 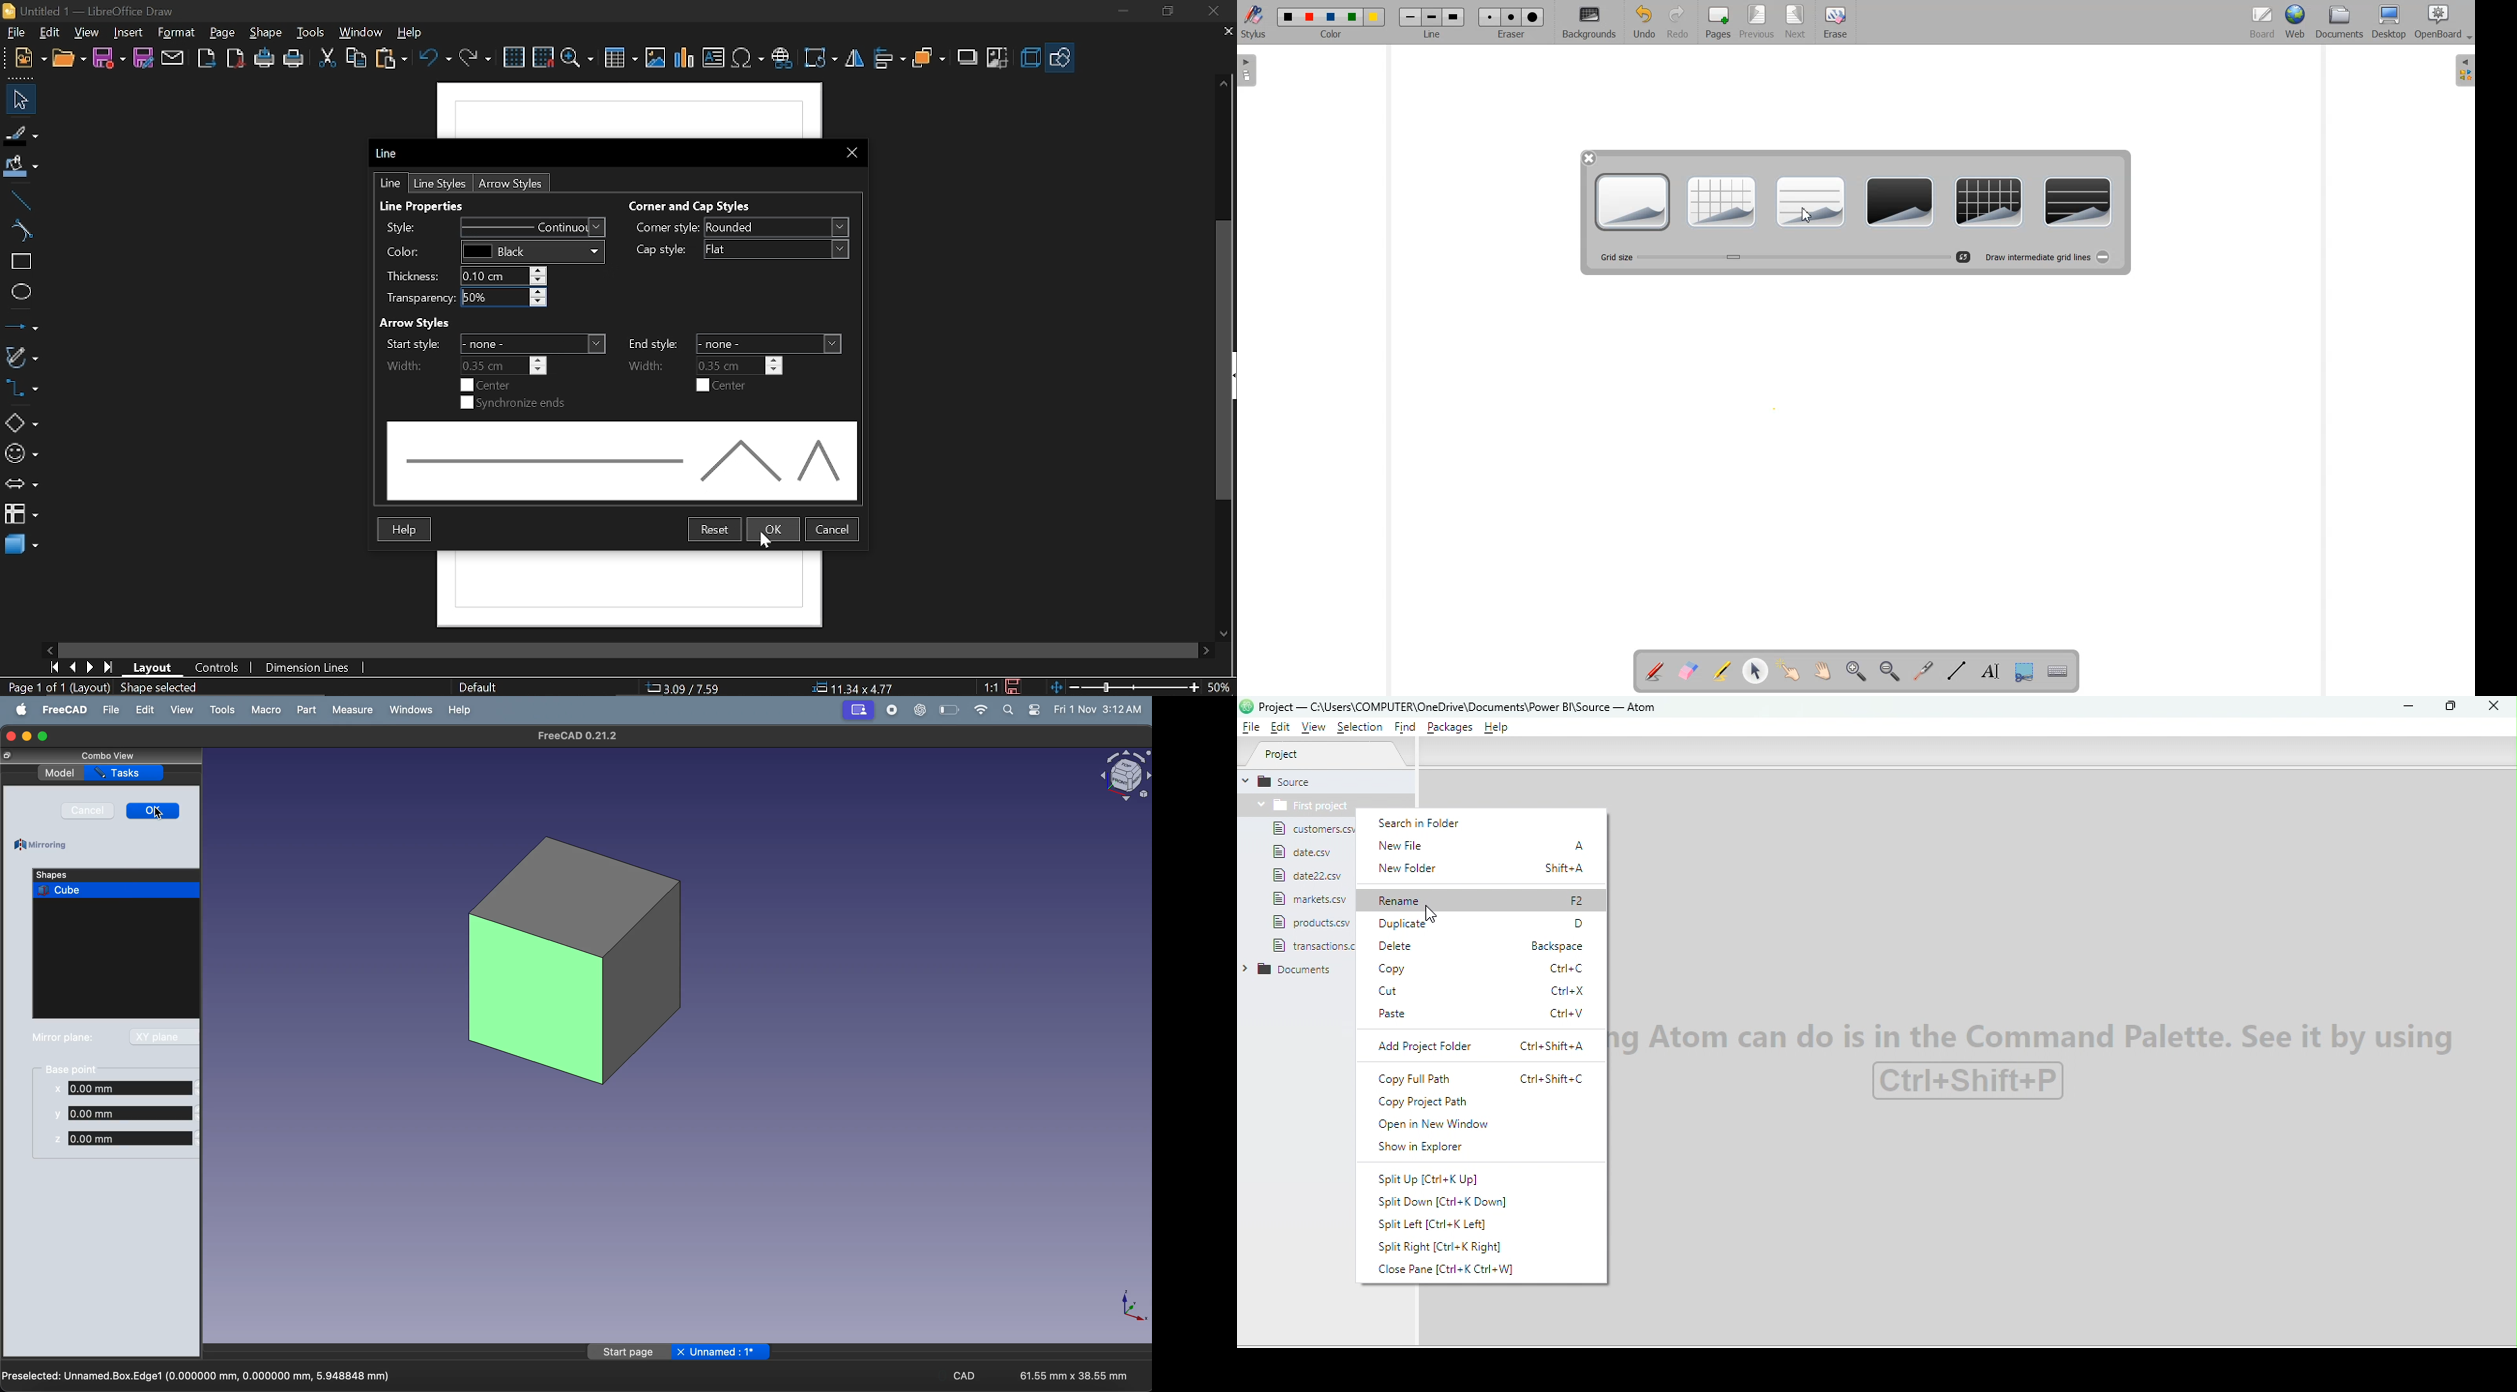 What do you see at coordinates (741, 249) in the screenshot?
I see `Cap style` at bounding box center [741, 249].